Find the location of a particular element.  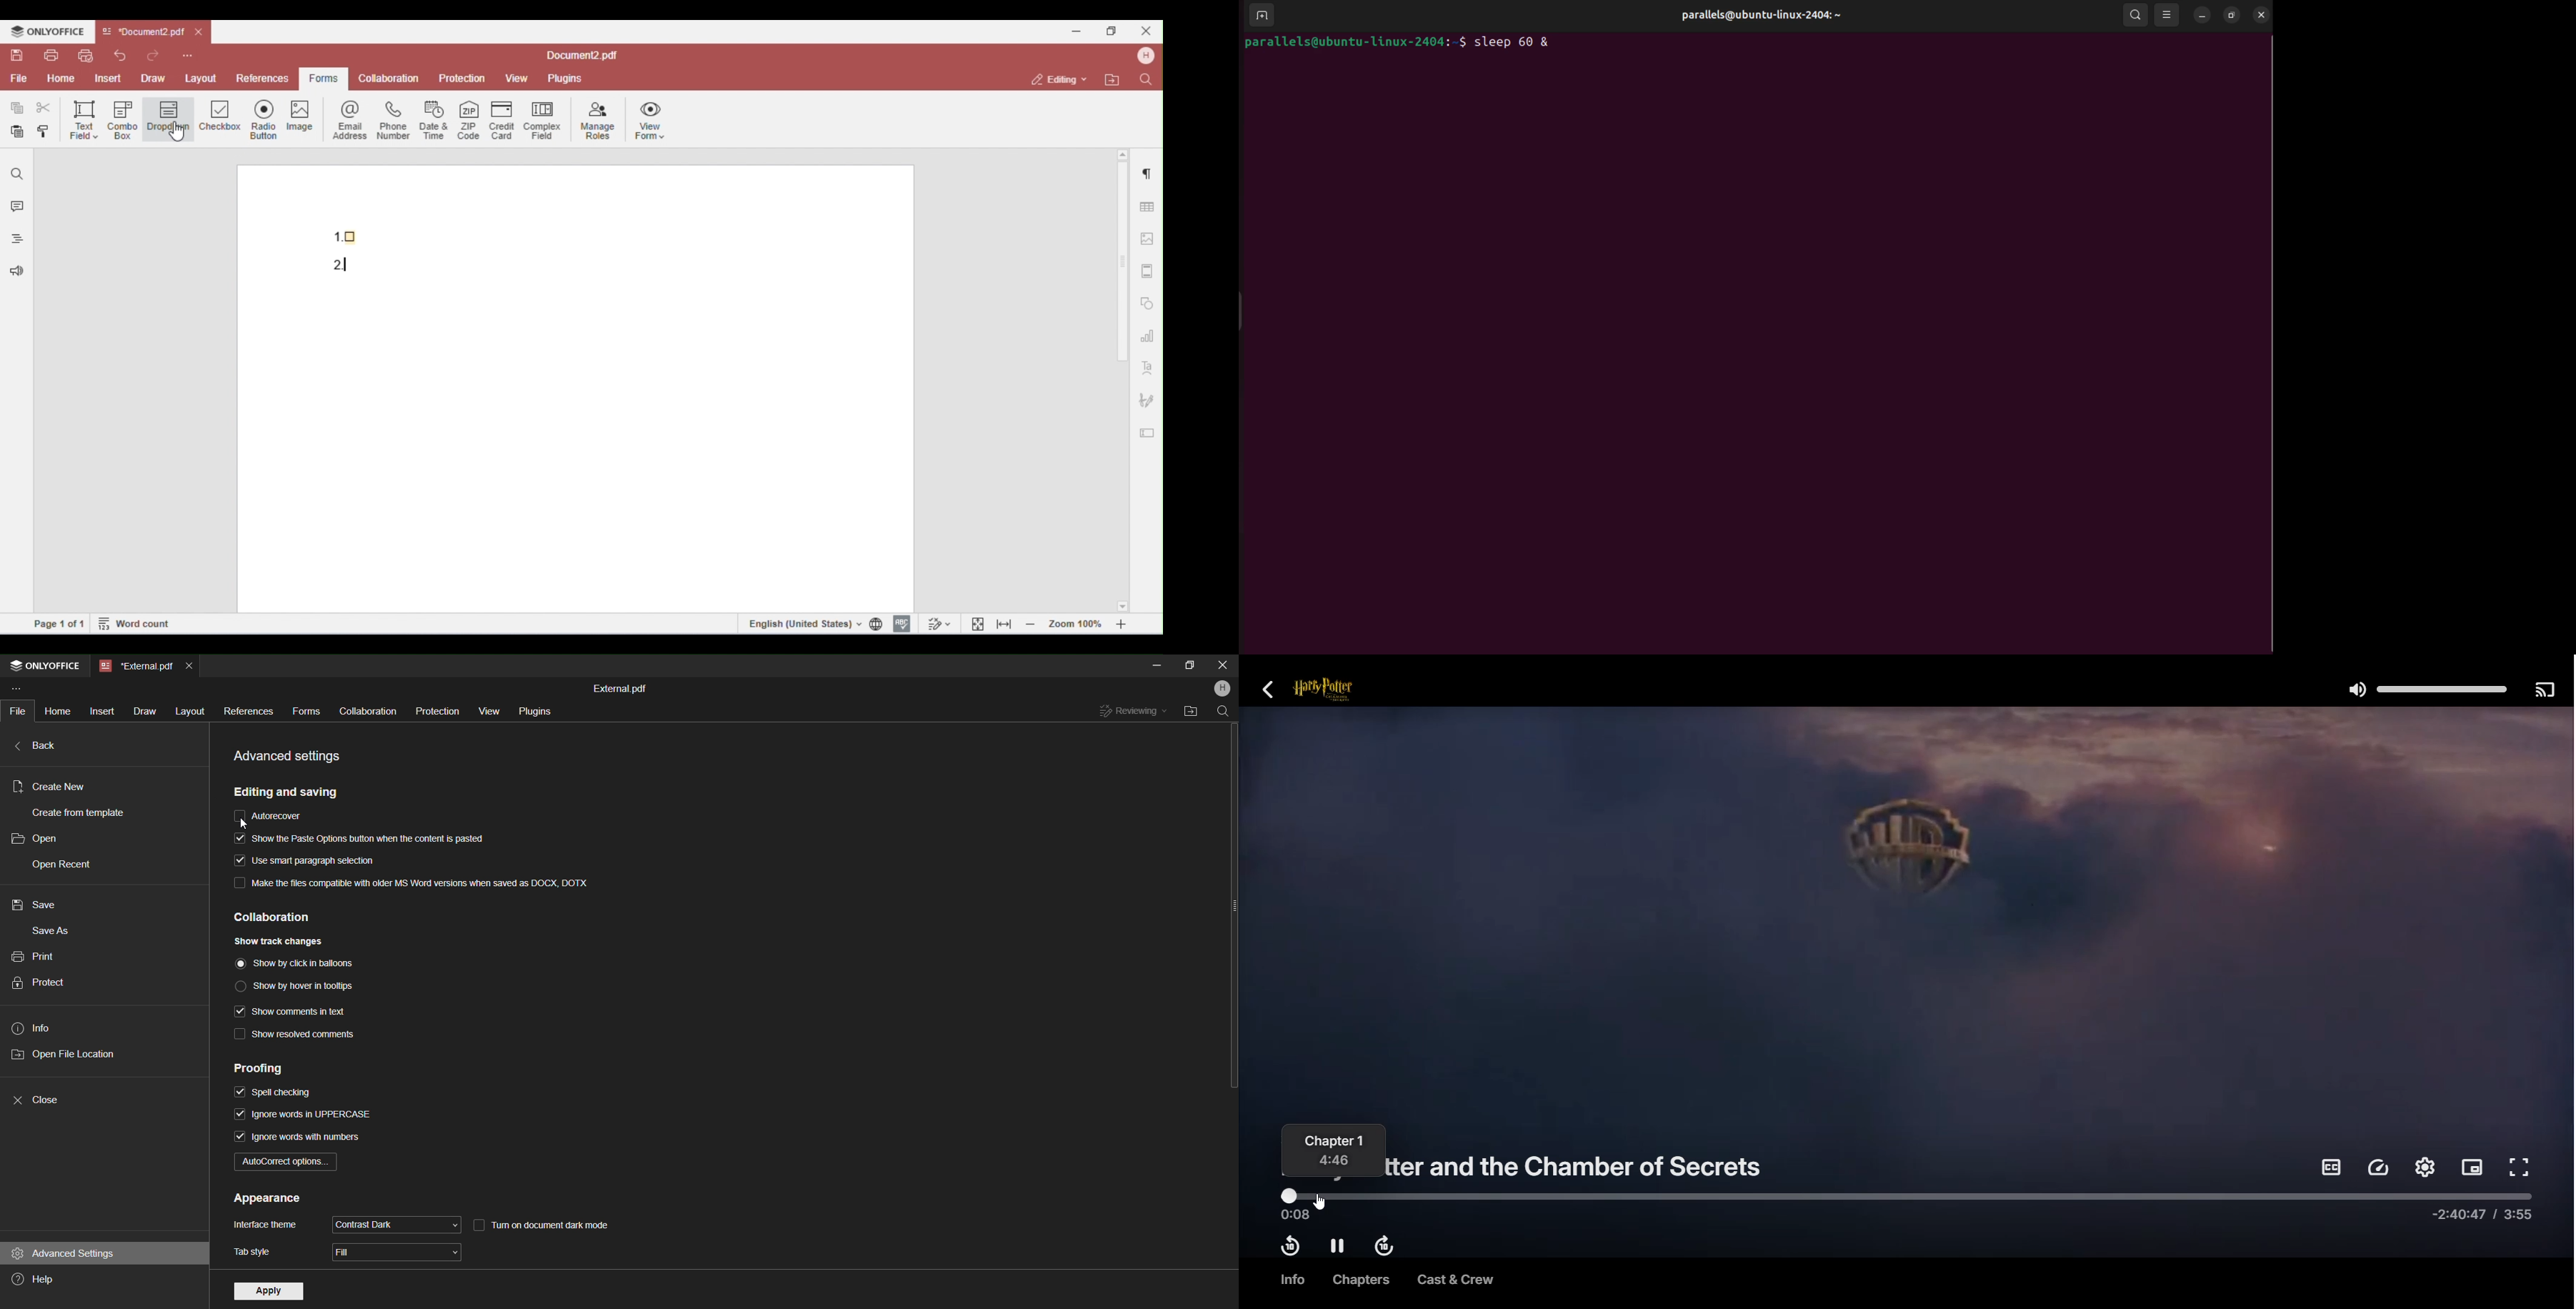

Profile is located at coordinates (1224, 687).